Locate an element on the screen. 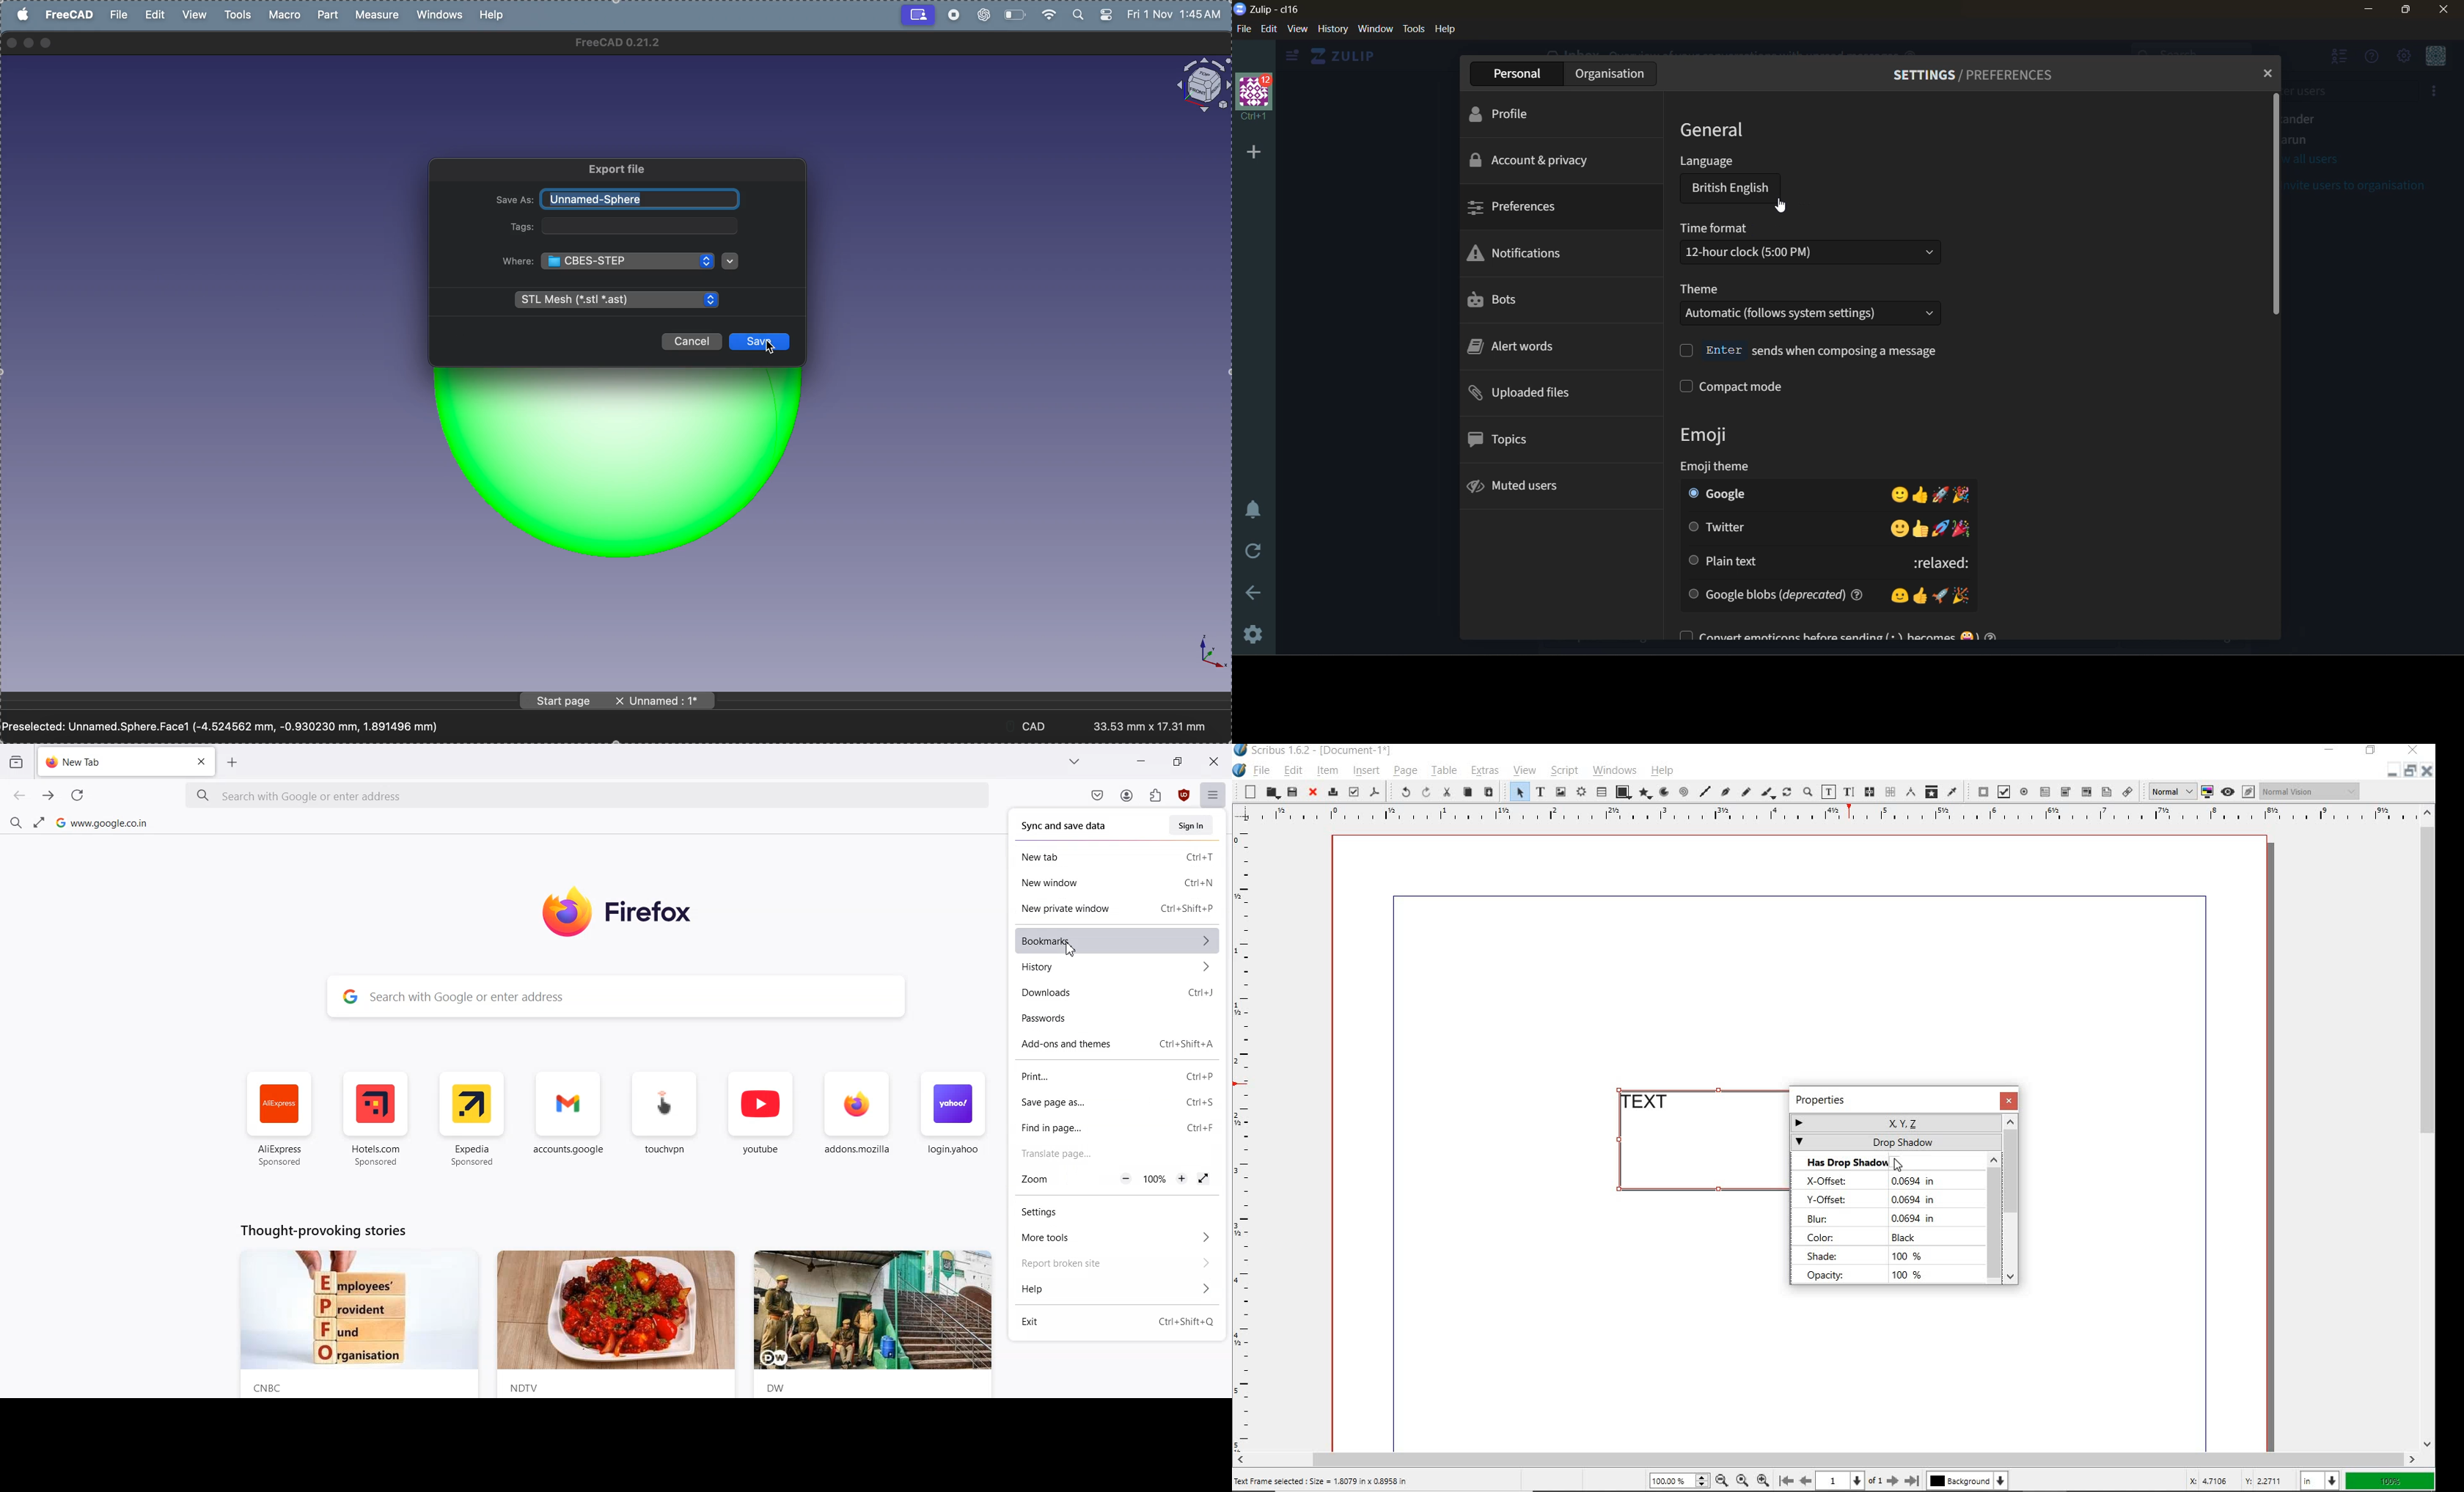  file is located at coordinates (1261, 770).